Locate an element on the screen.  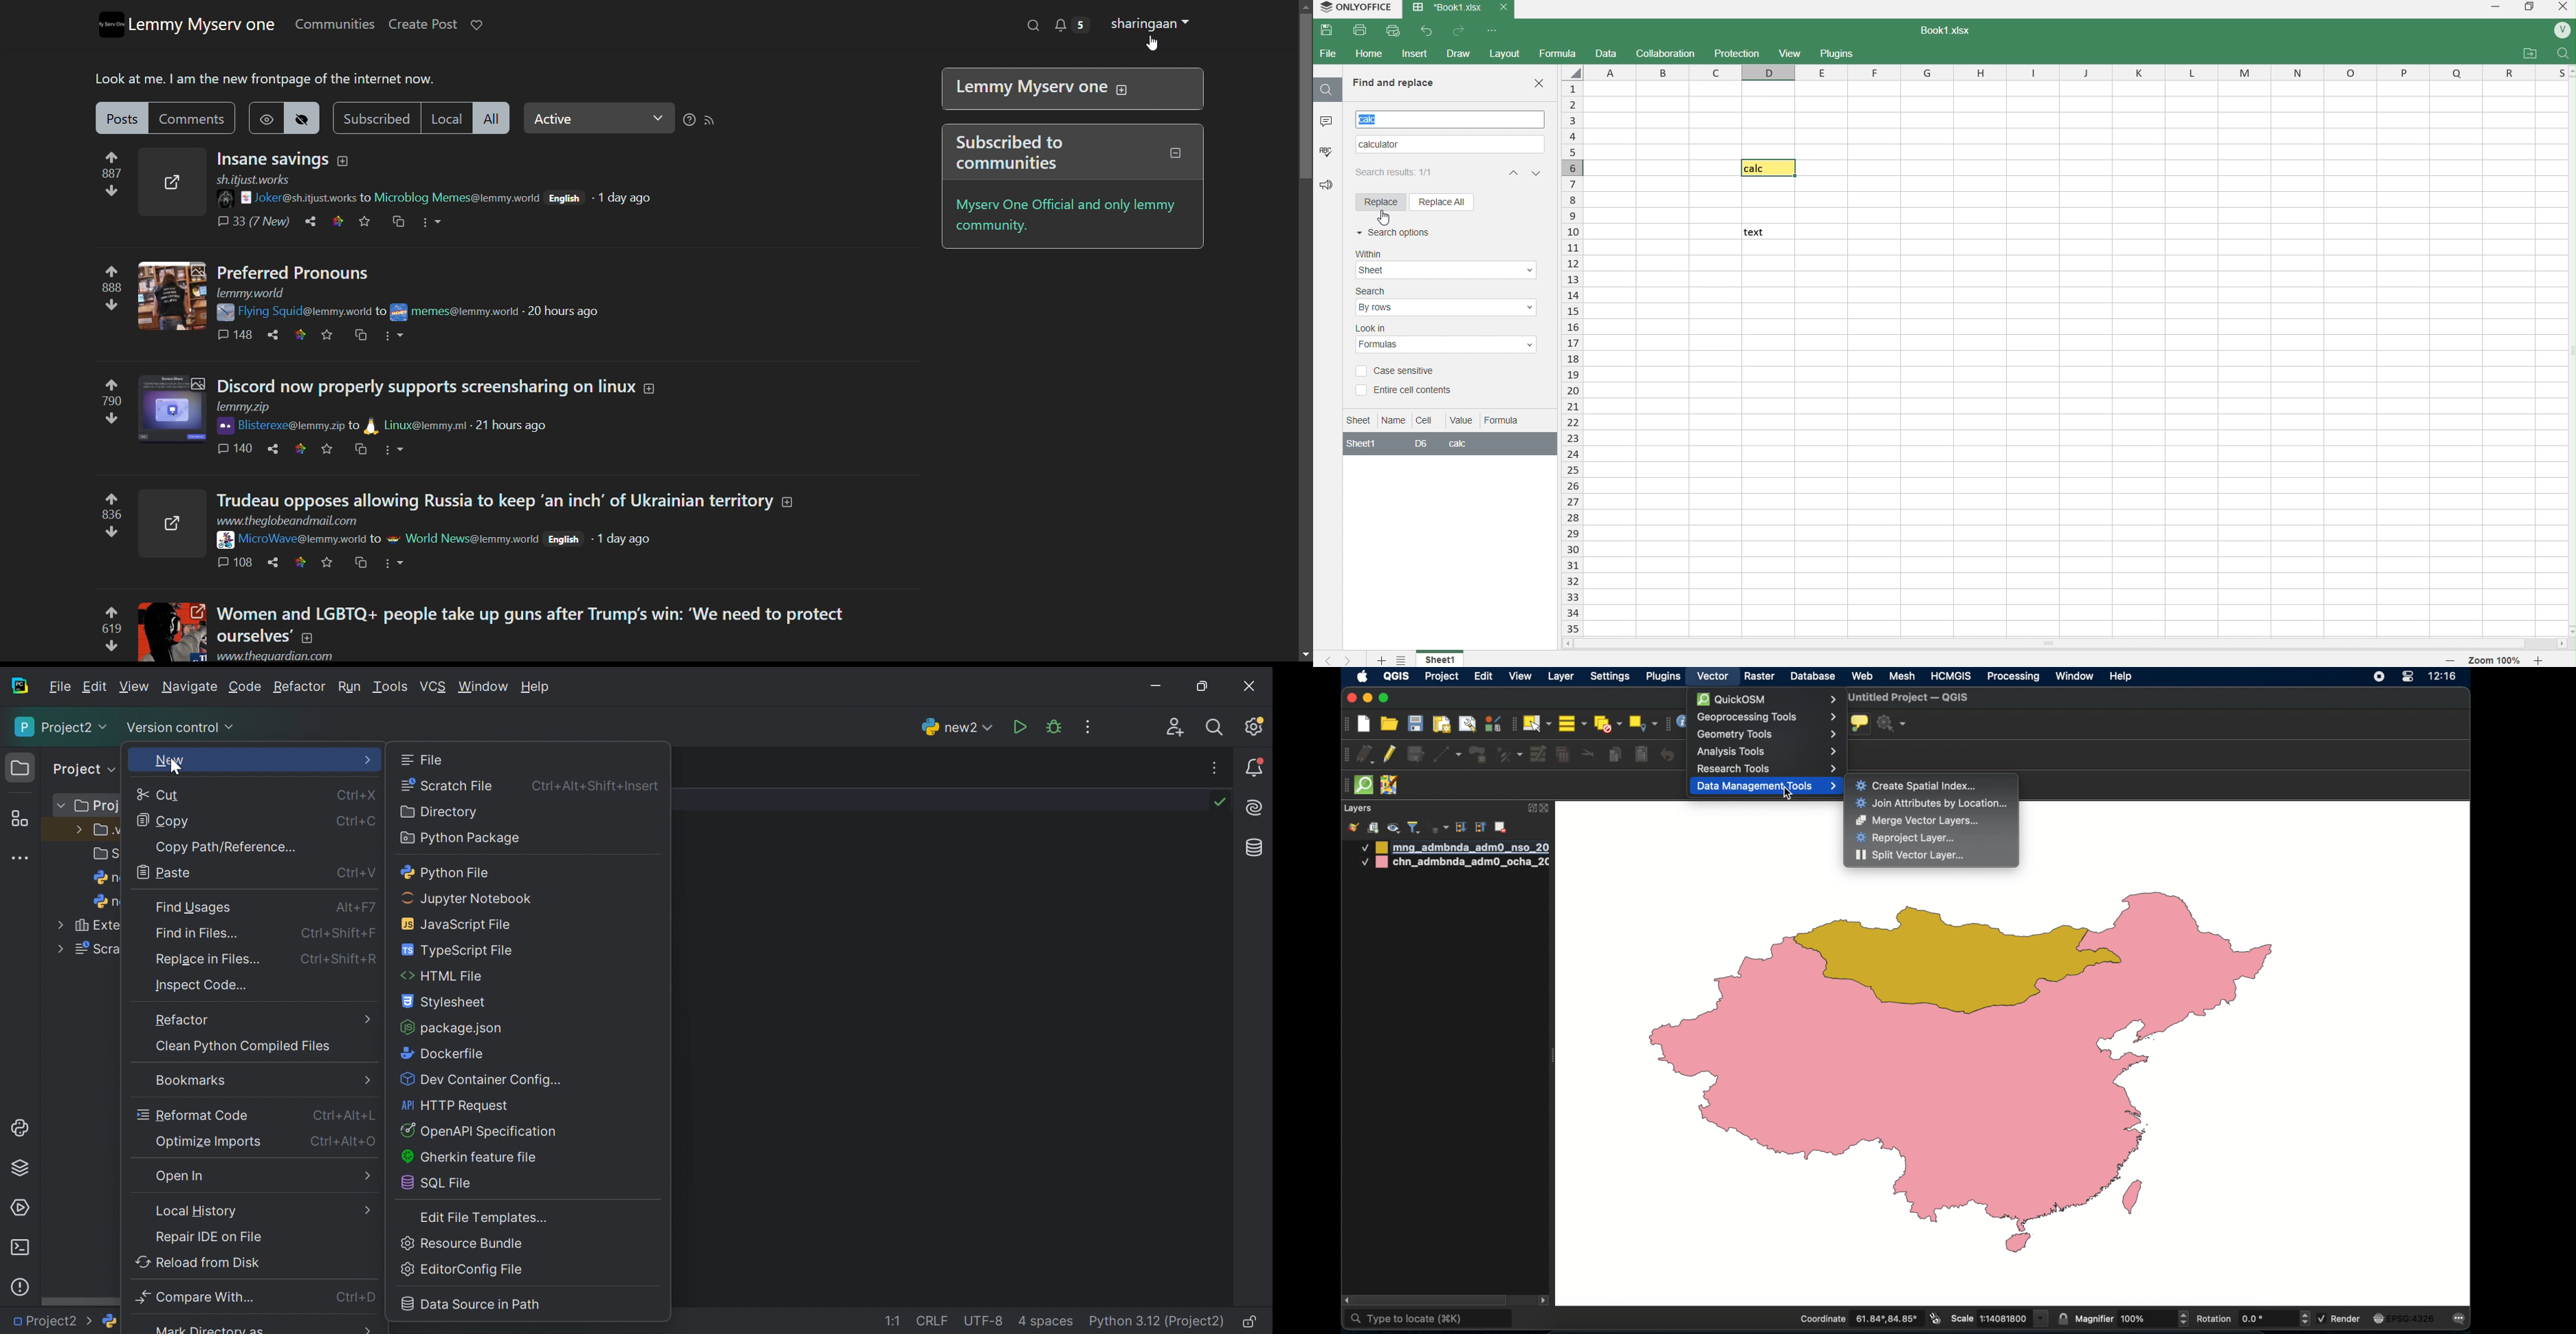
comments 108 is located at coordinates (235, 564).